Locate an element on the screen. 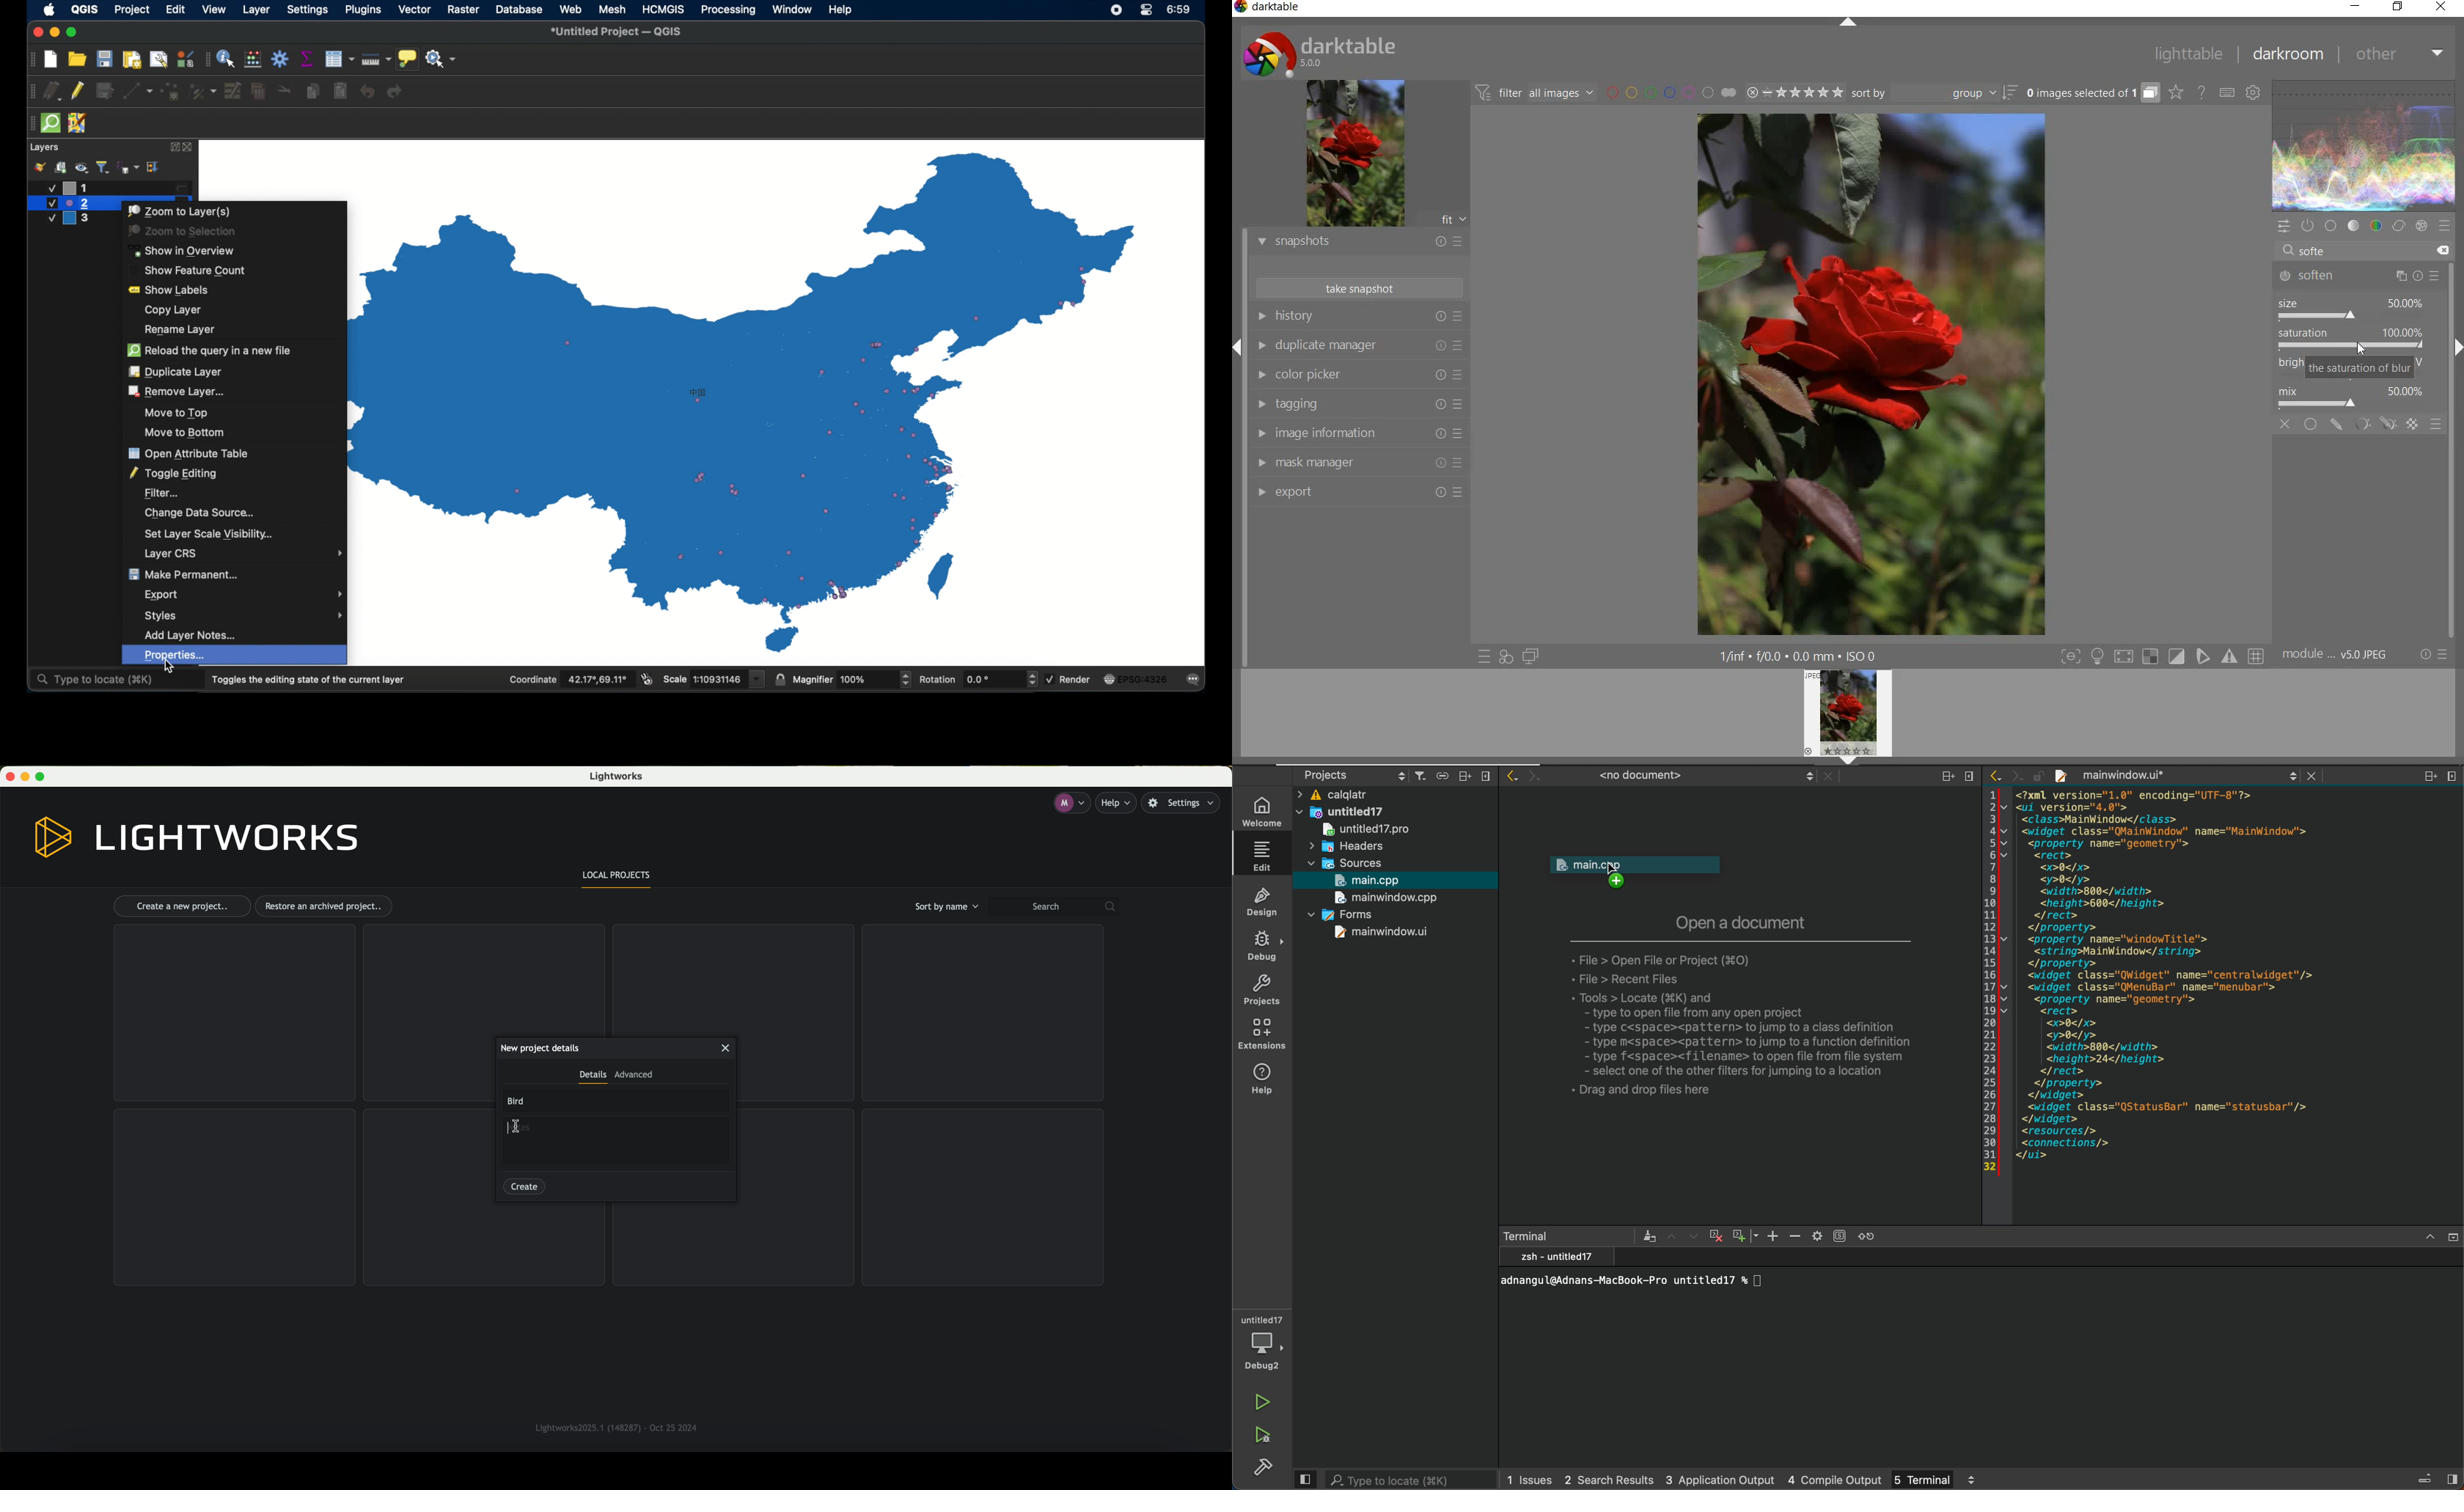 Image resolution: width=2464 pixels, height=1512 pixels. system logo is located at coordinates (1322, 52).